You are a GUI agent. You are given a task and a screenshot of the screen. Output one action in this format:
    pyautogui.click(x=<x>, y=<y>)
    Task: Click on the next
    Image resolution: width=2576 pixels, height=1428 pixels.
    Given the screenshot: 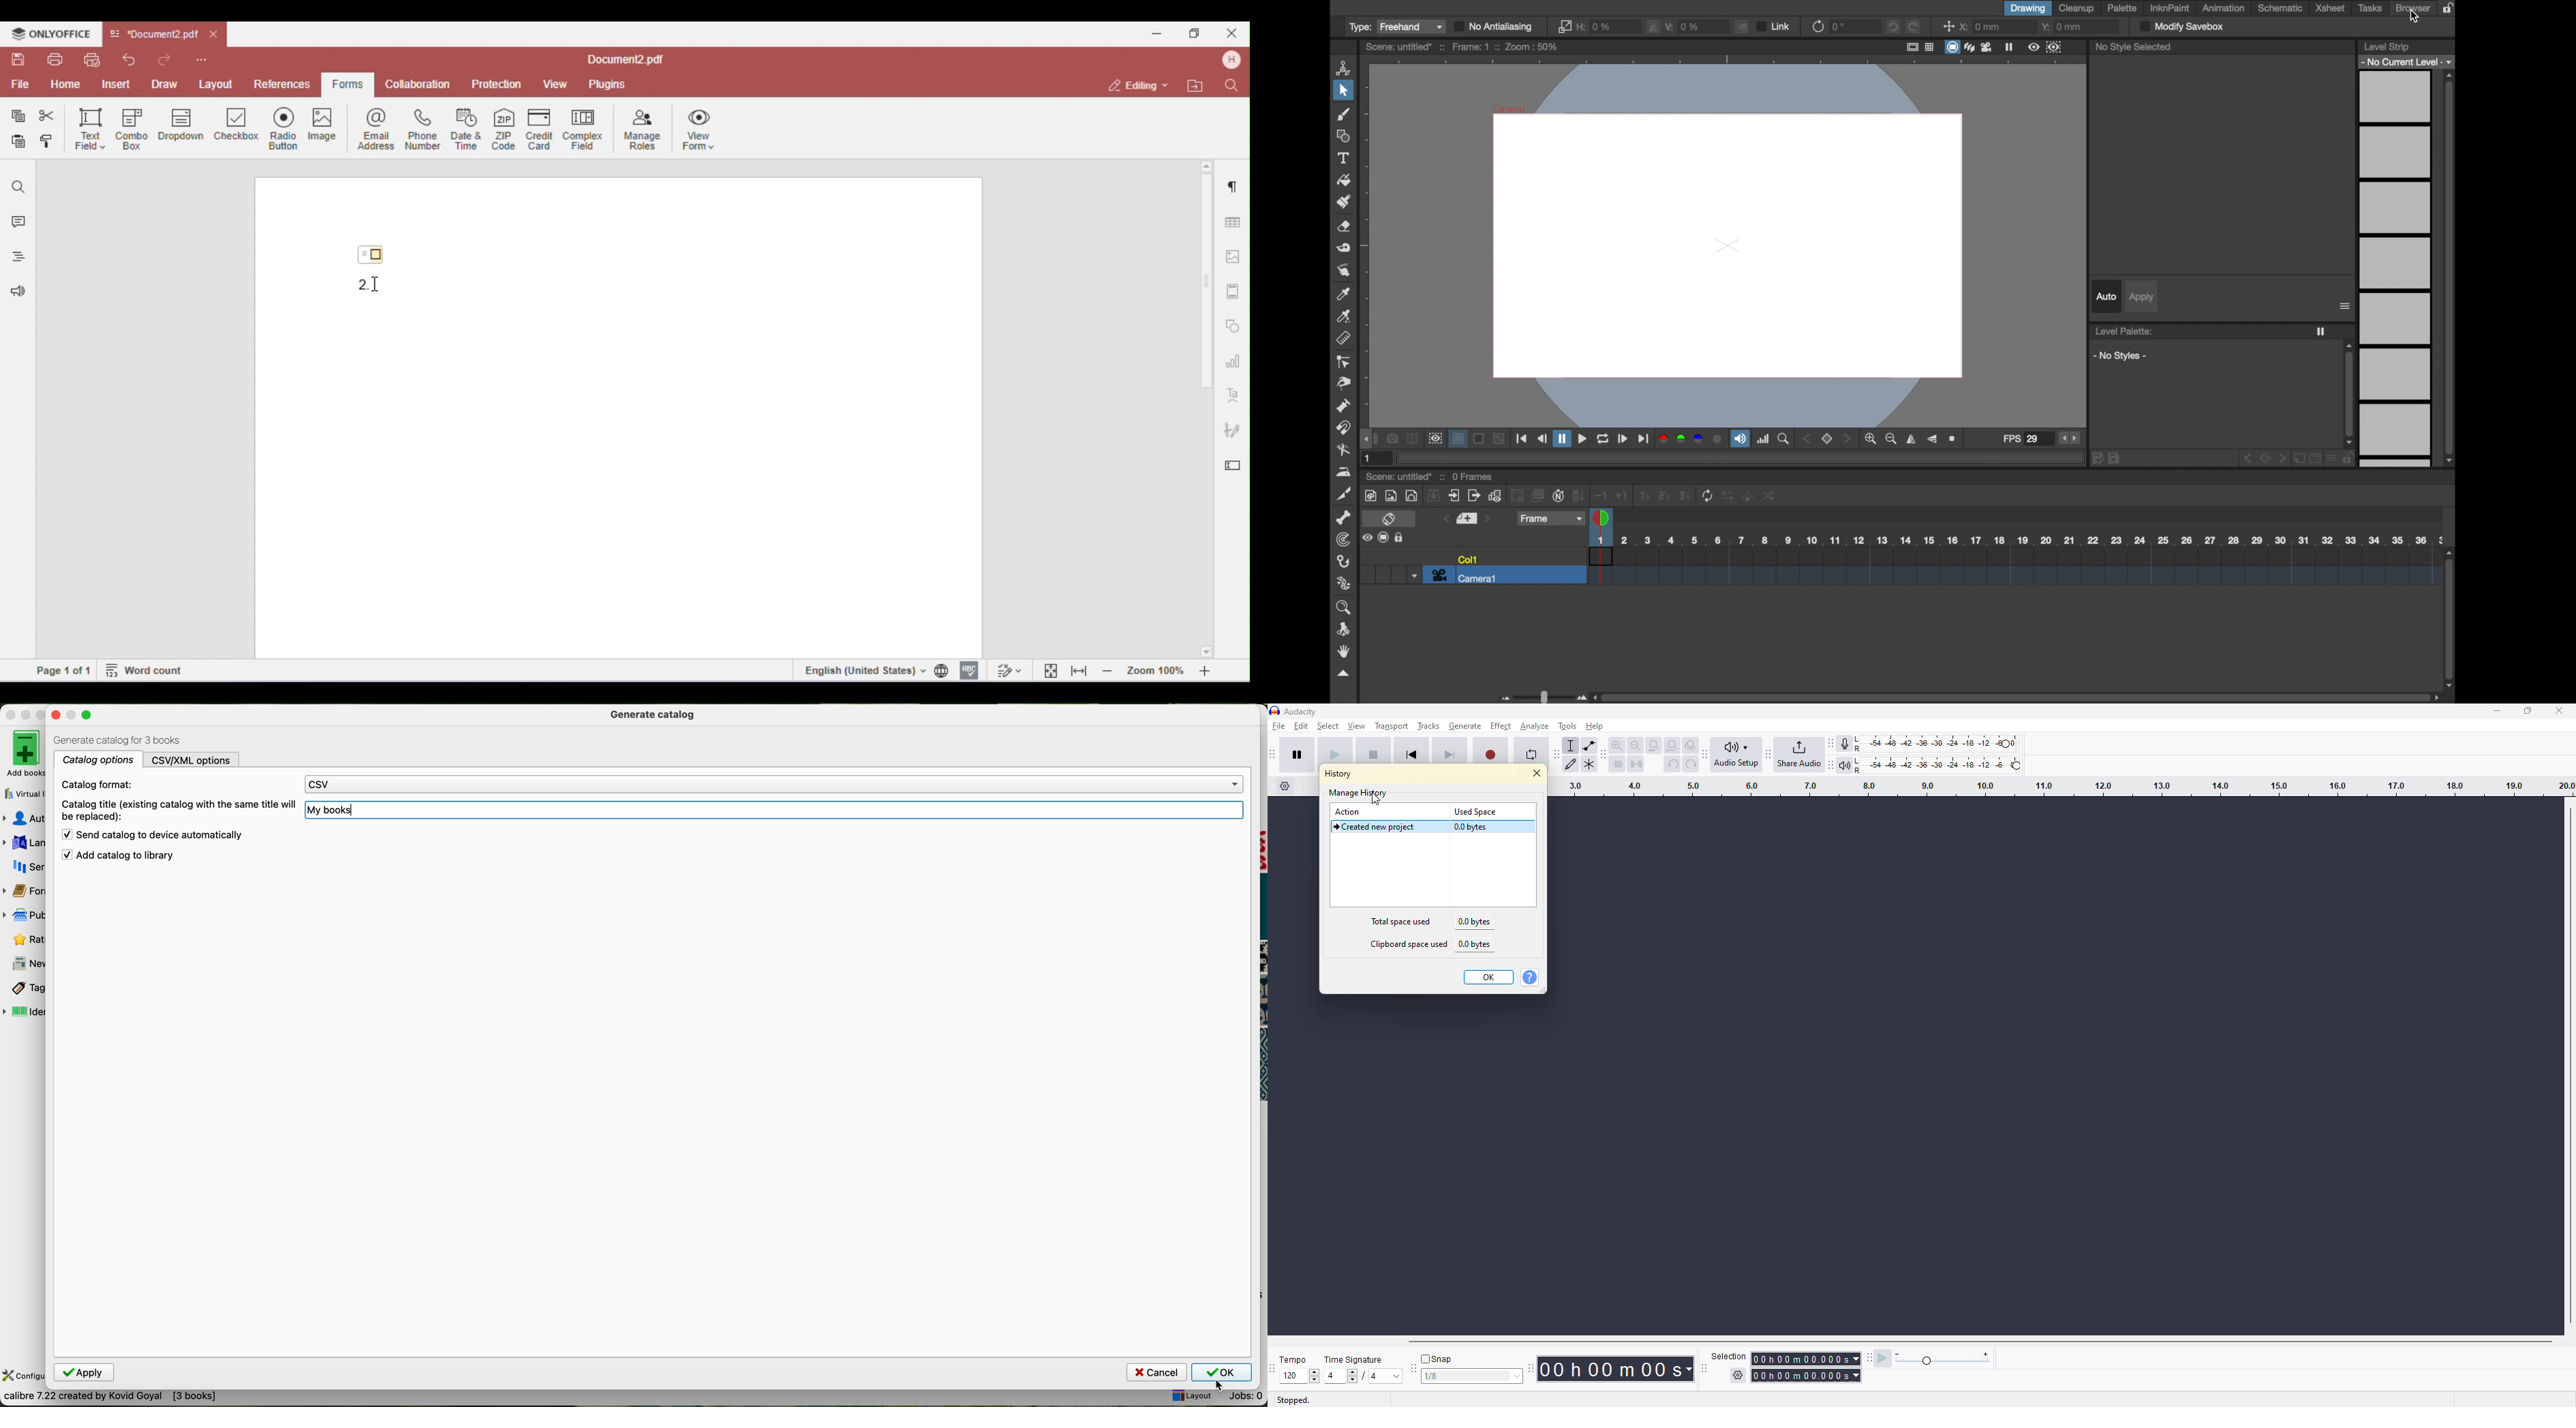 What is the action you would take?
    pyautogui.click(x=1450, y=755)
    